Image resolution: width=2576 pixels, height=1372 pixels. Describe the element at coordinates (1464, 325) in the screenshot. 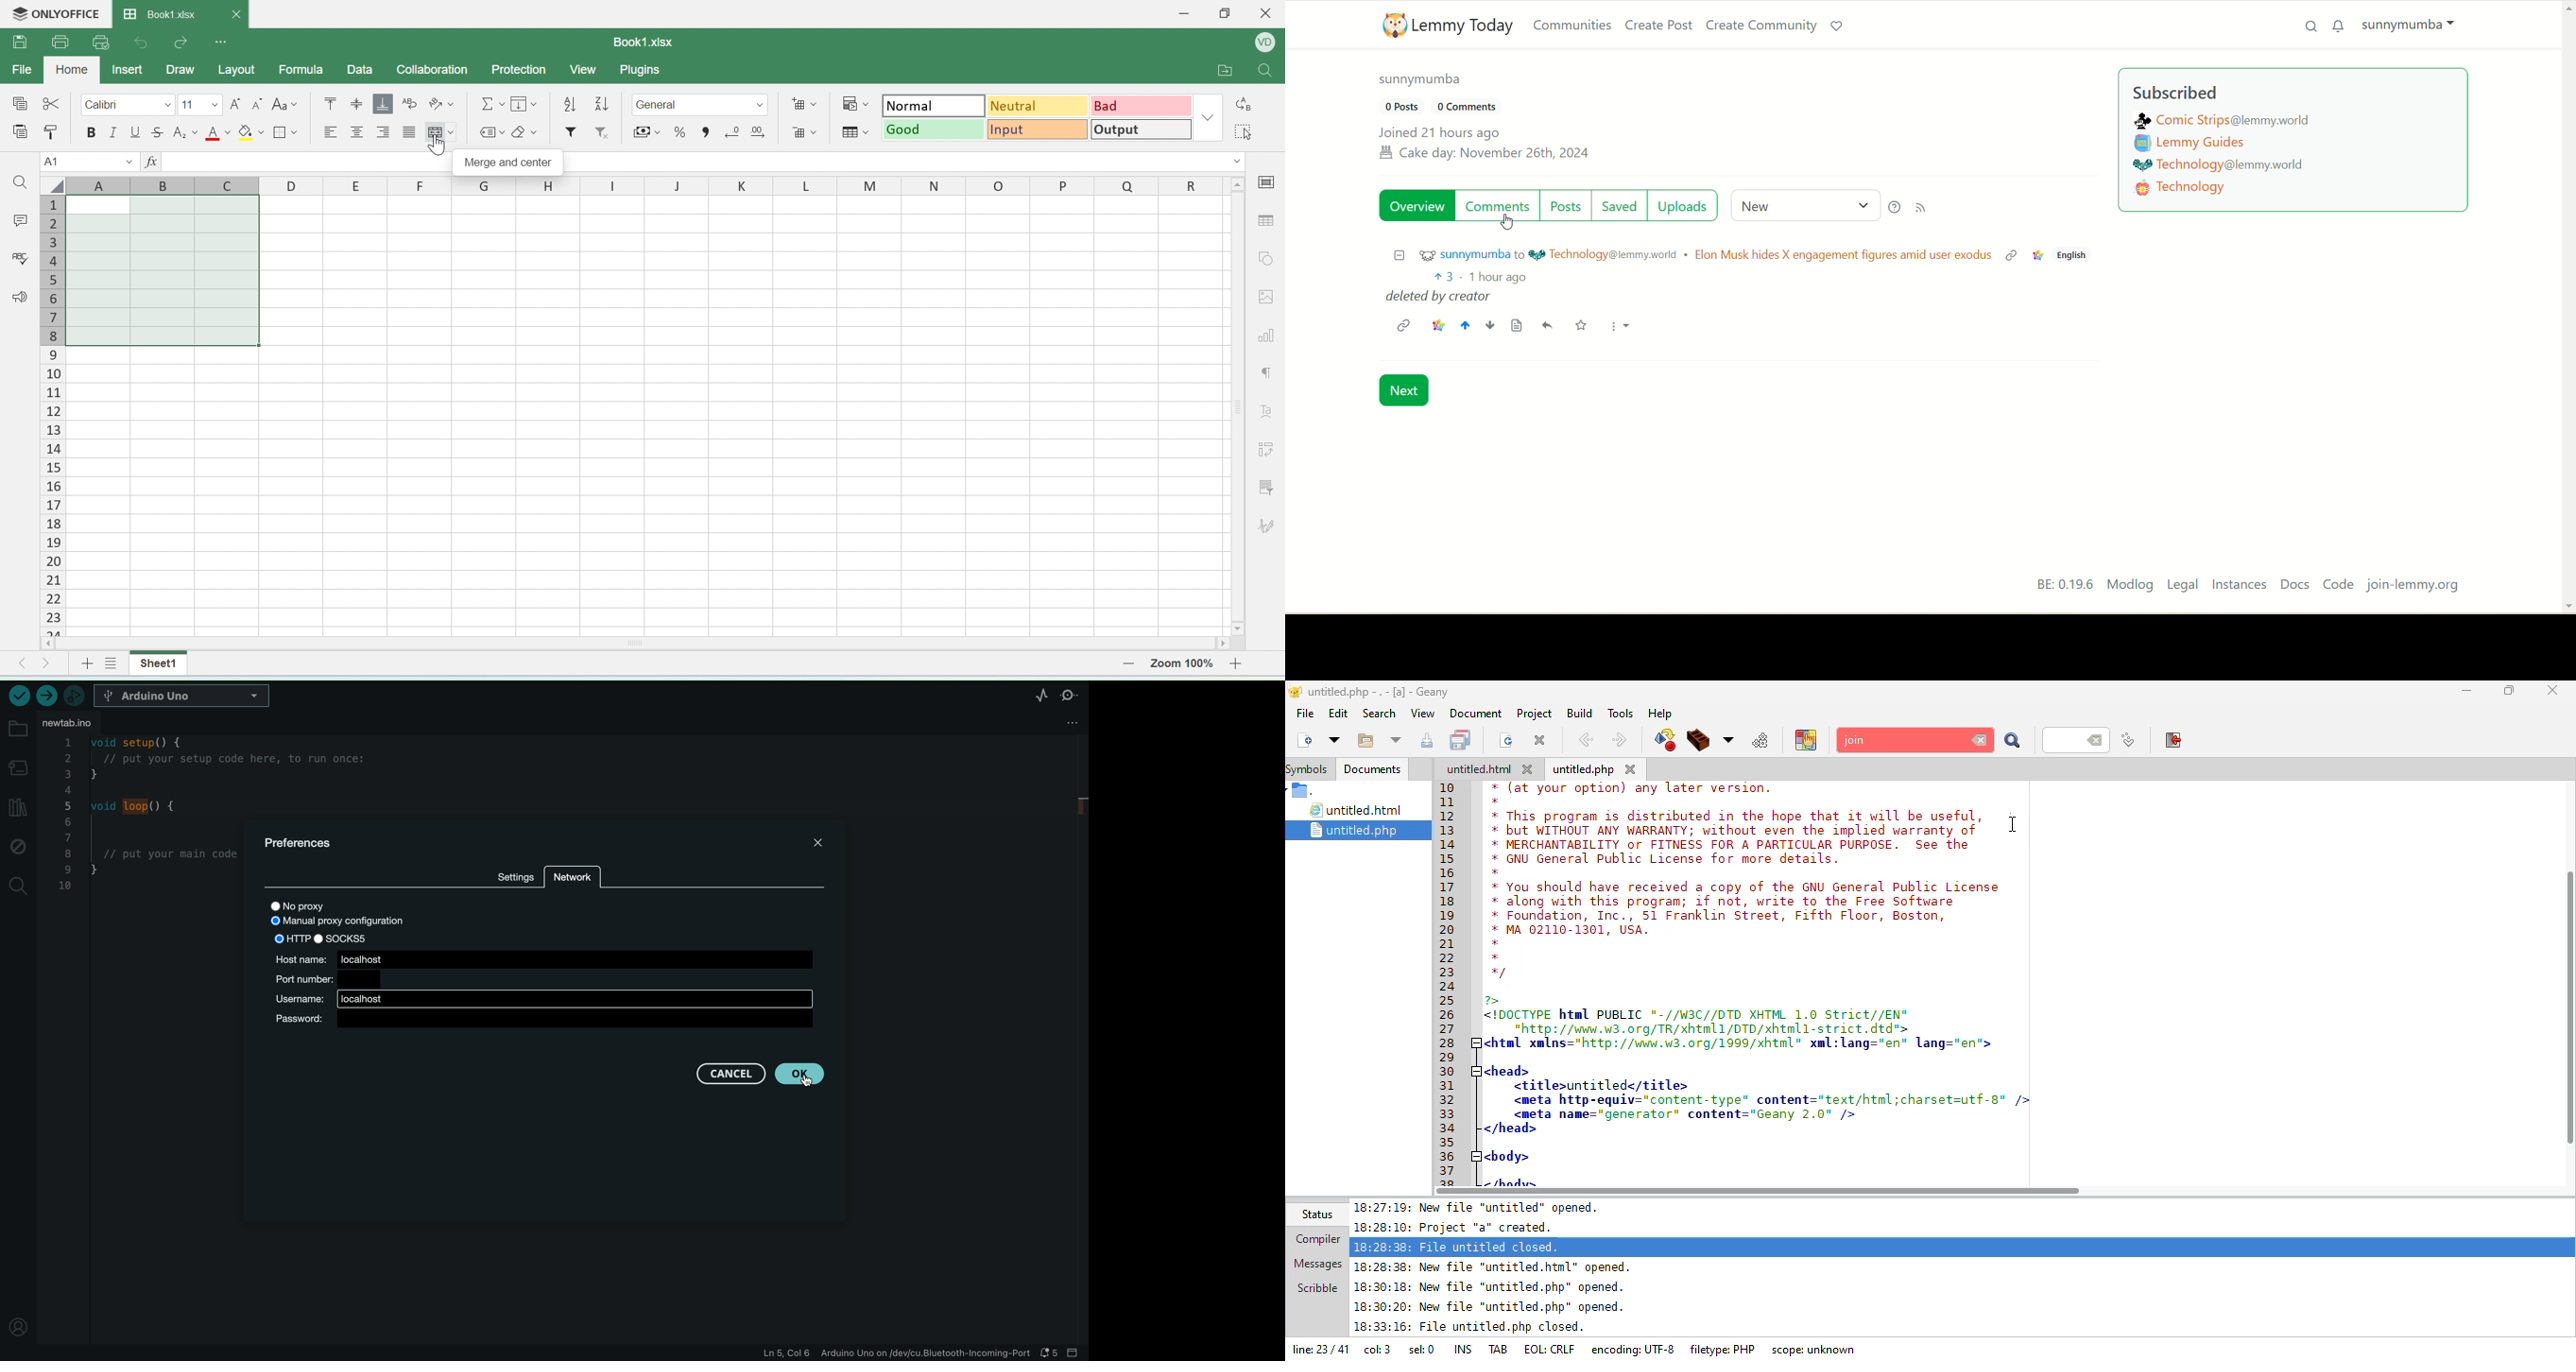

I see `uptown` at that location.